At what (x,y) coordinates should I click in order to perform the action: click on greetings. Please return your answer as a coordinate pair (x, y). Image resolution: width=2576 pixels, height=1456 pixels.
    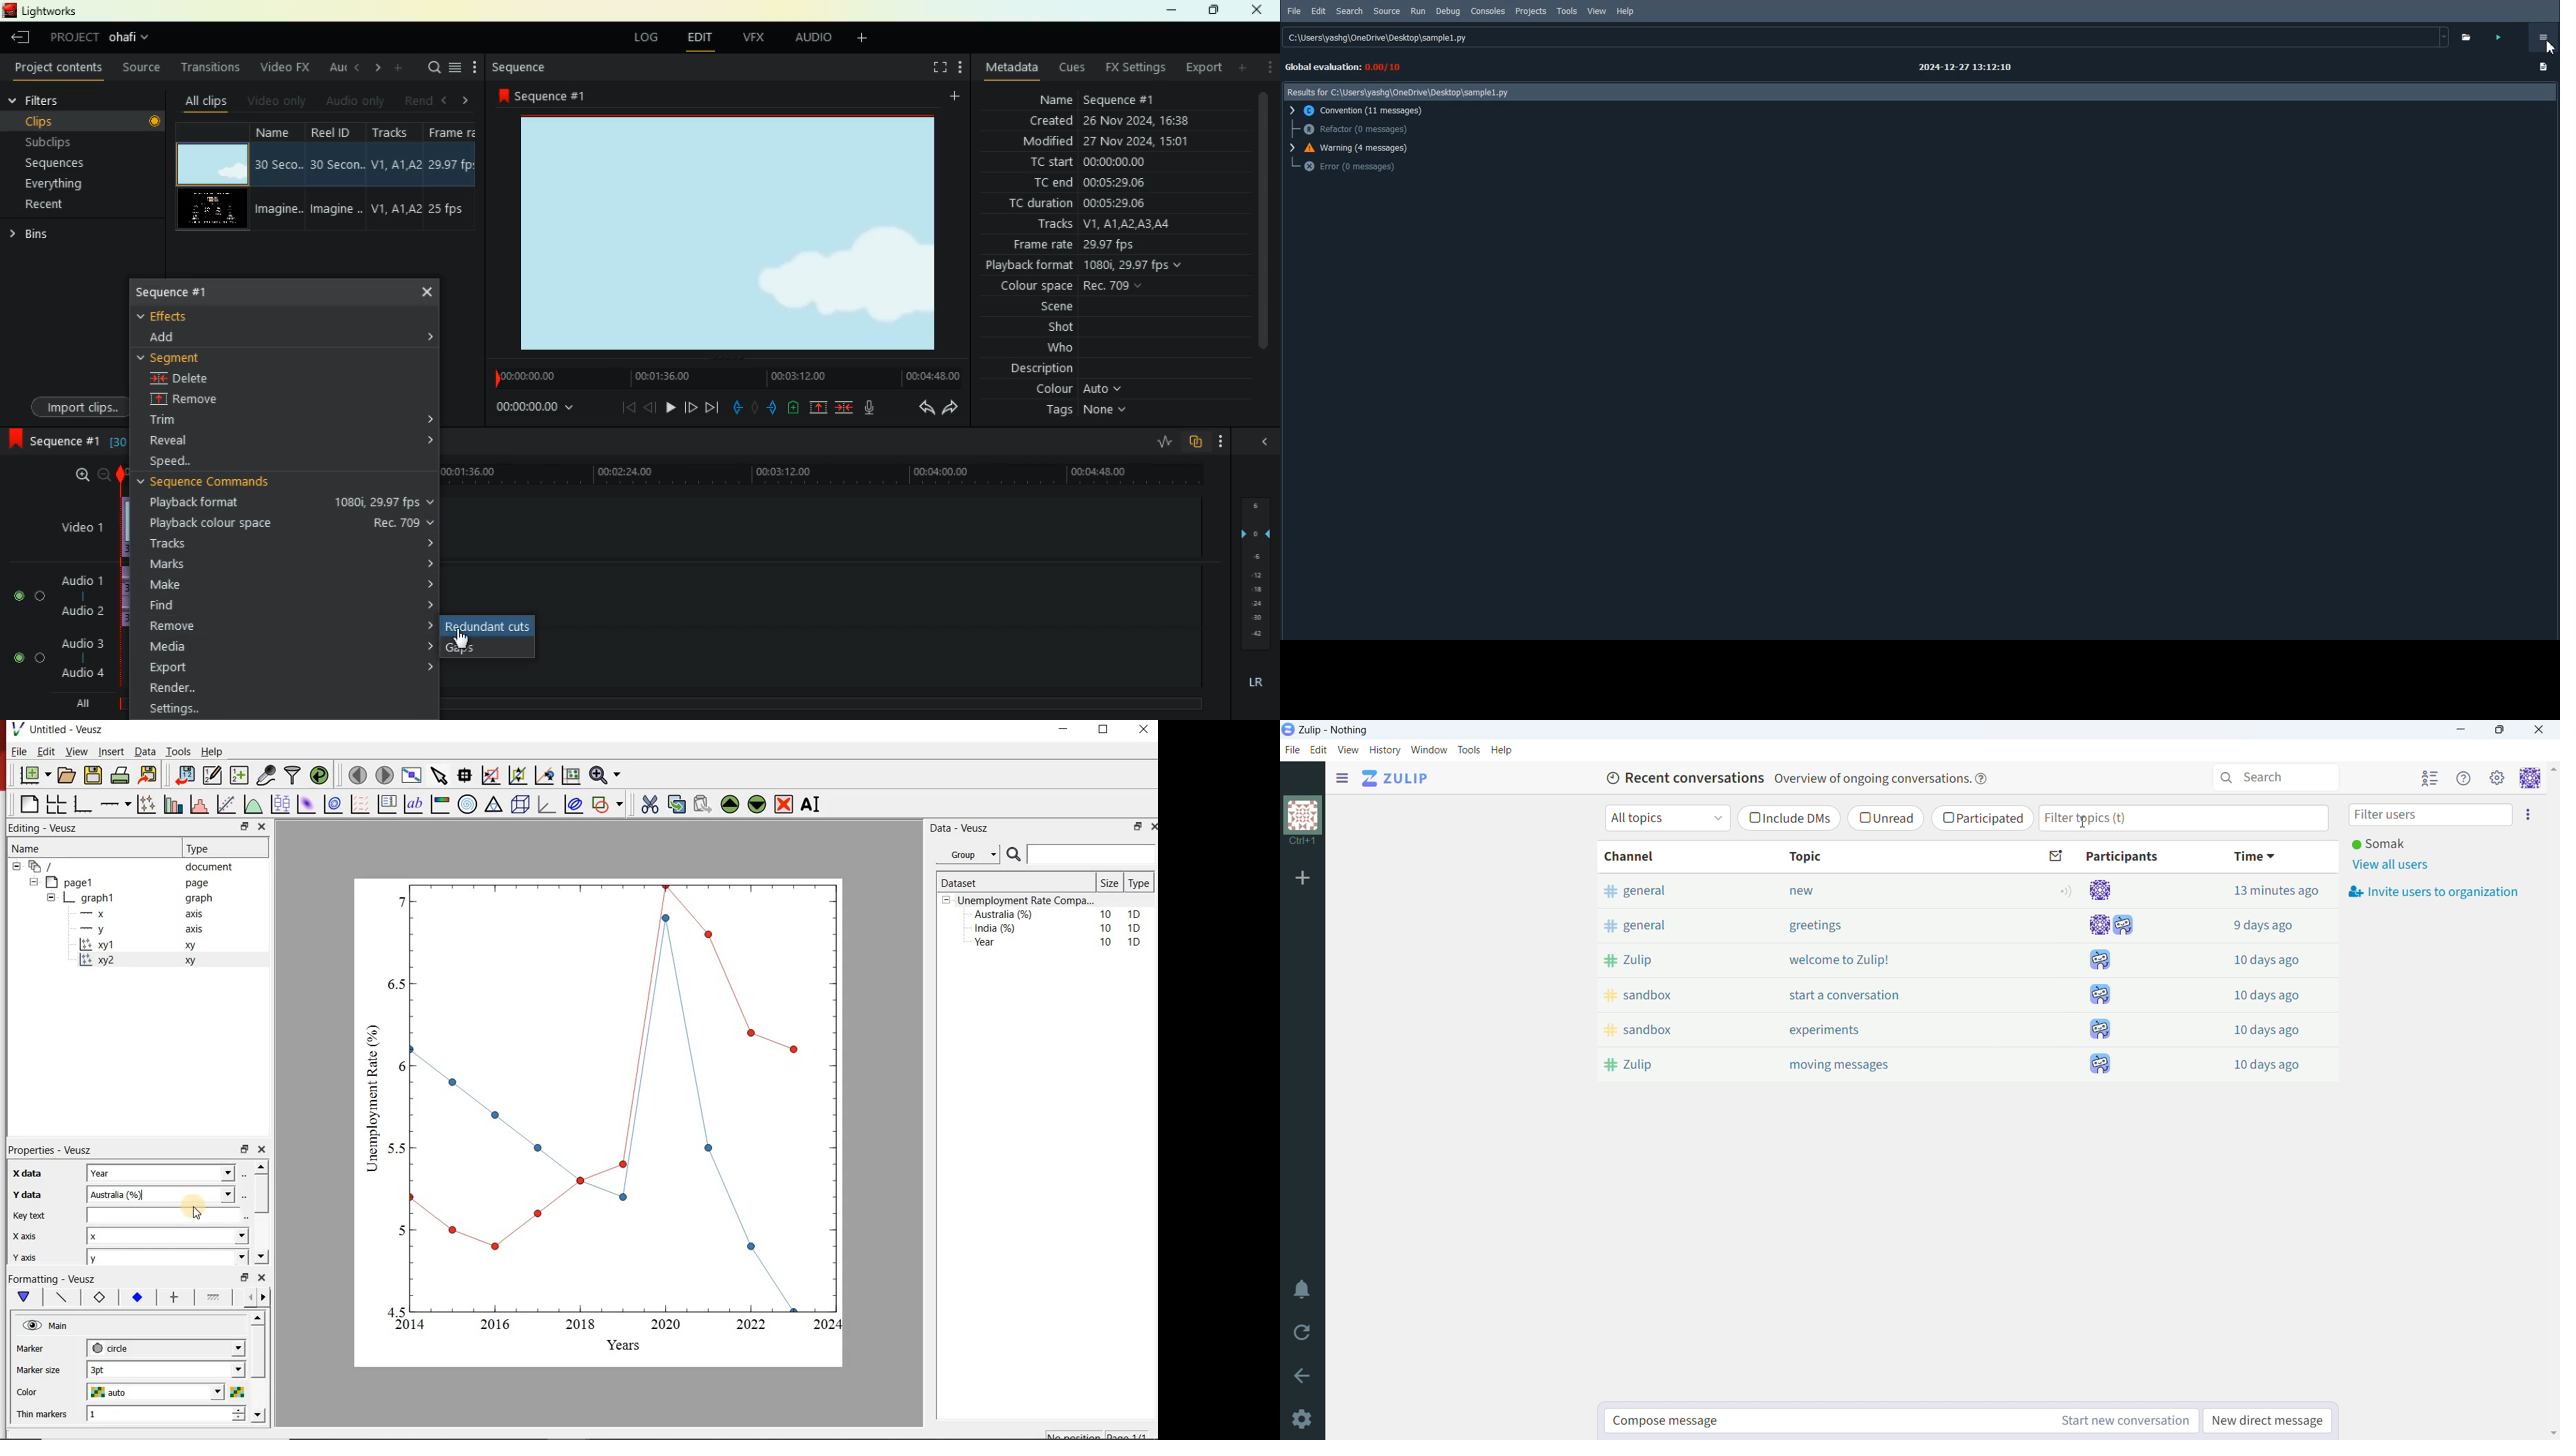
    Looking at the image, I should click on (1890, 925).